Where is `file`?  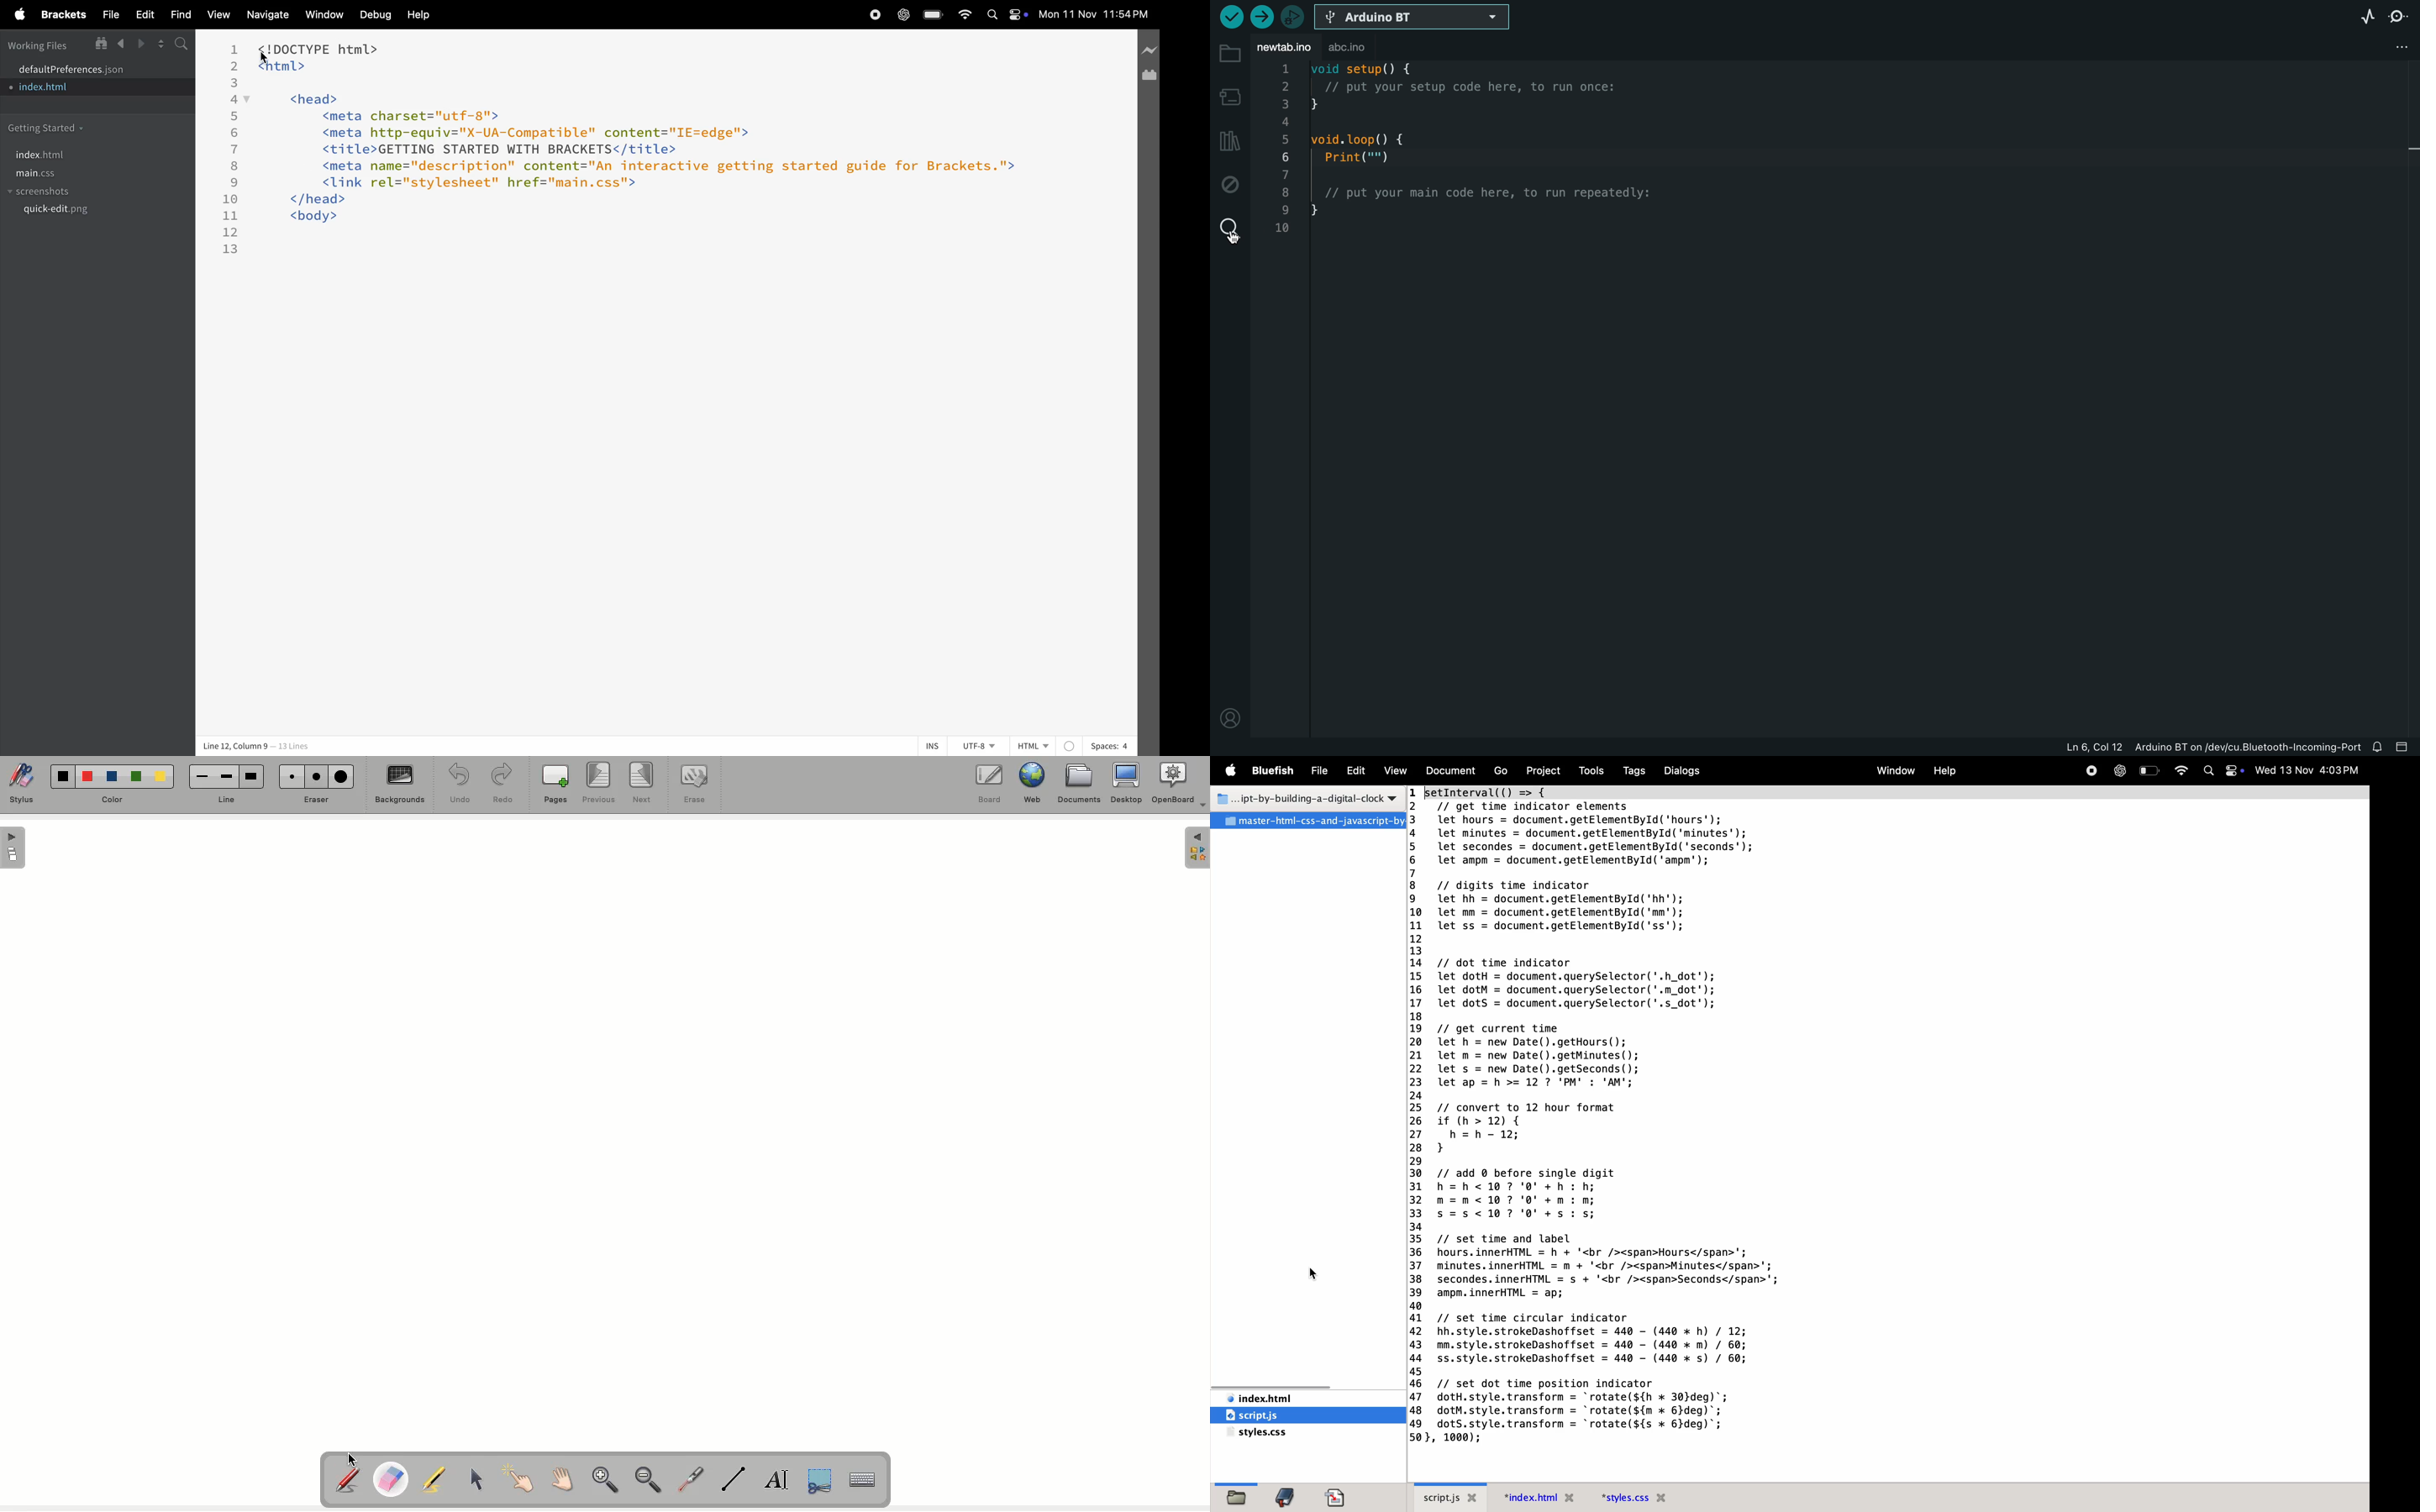 file is located at coordinates (1235, 1496).